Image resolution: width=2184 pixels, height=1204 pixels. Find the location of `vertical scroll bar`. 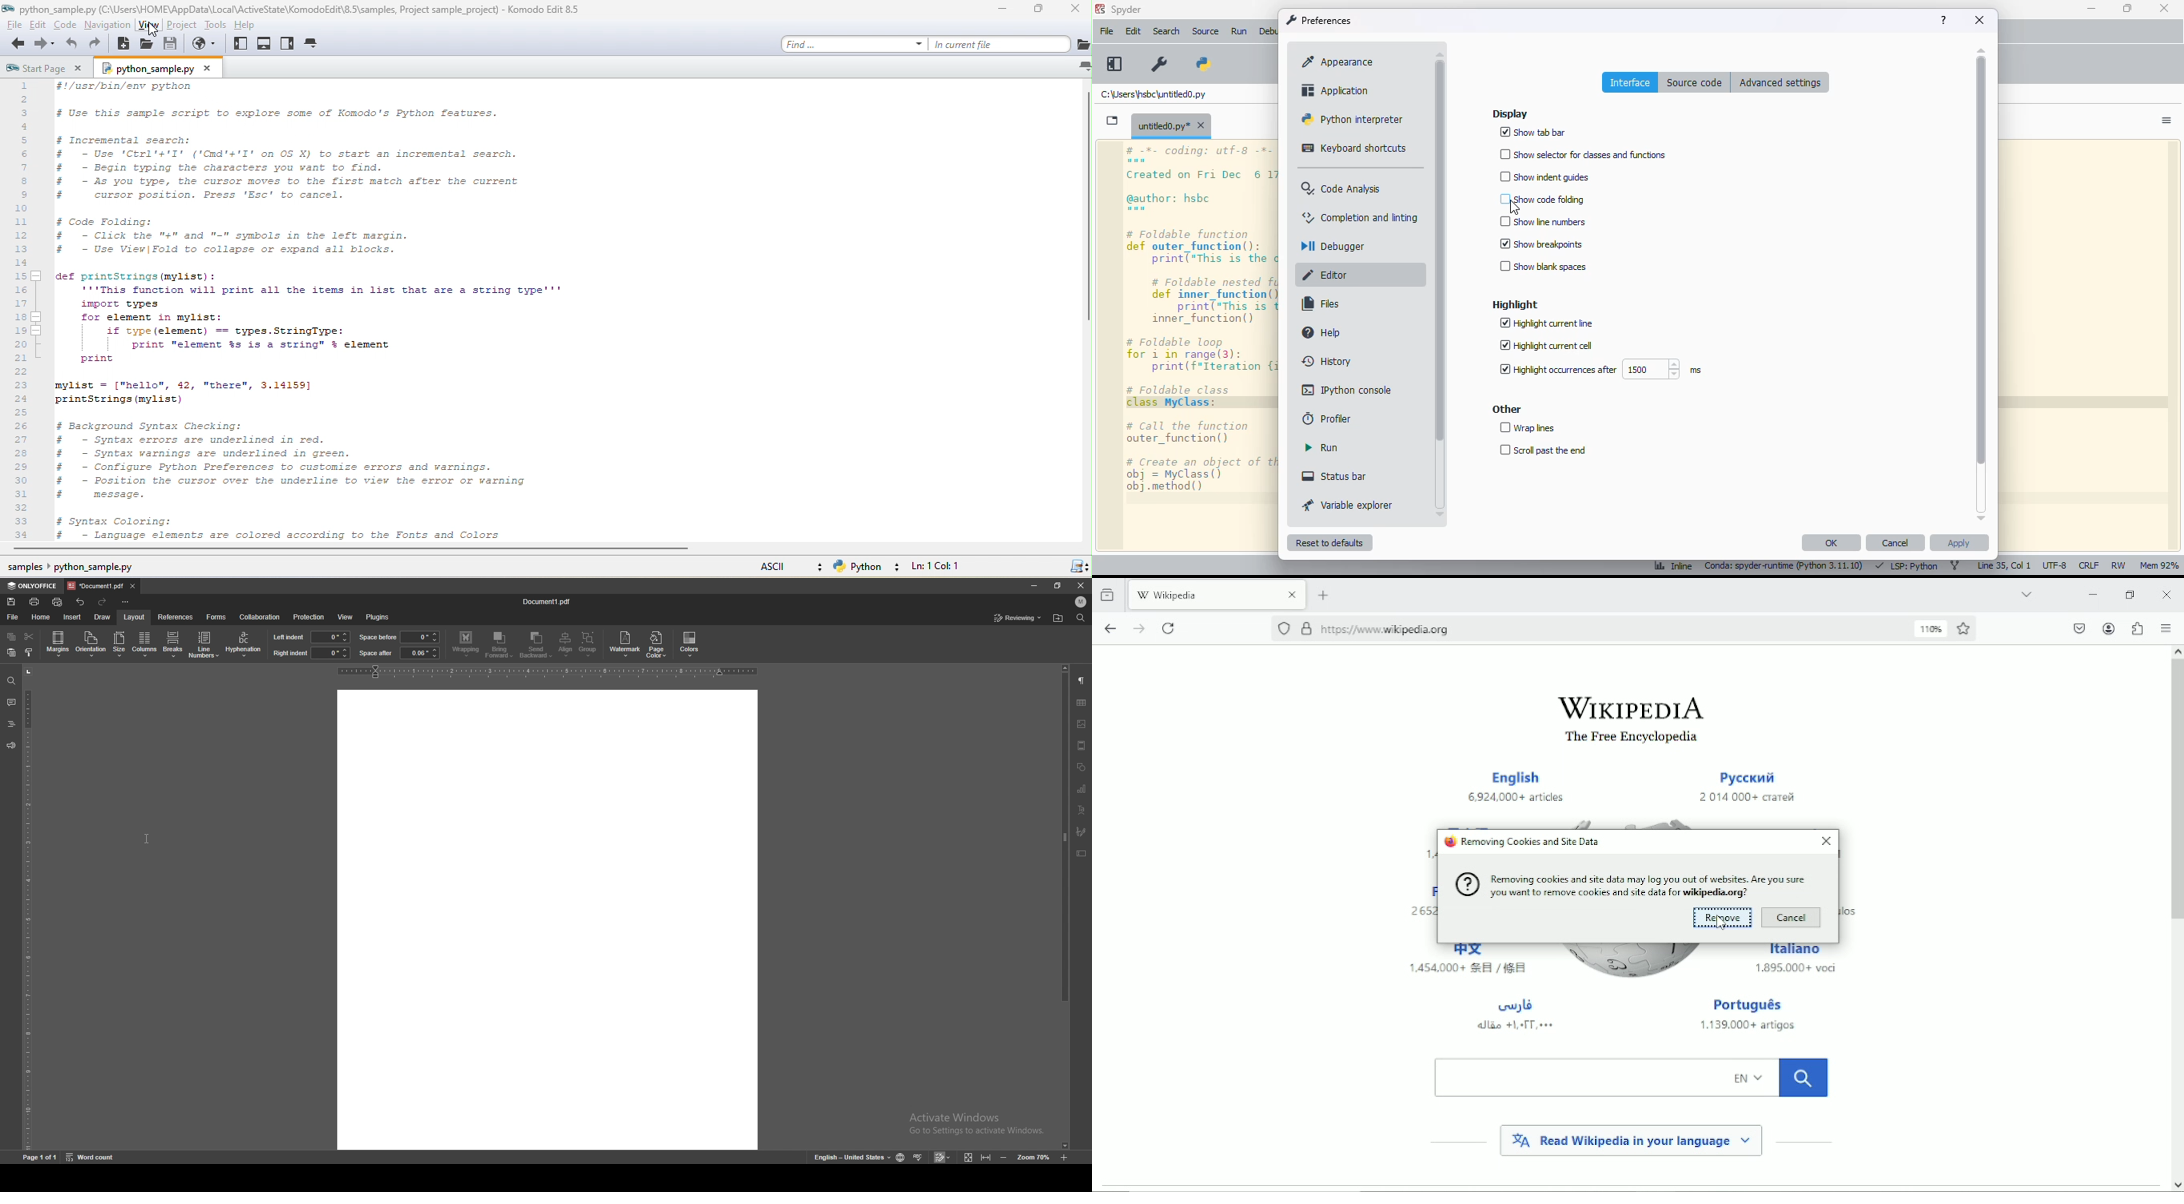

vertical scroll bar is located at coordinates (1982, 261).